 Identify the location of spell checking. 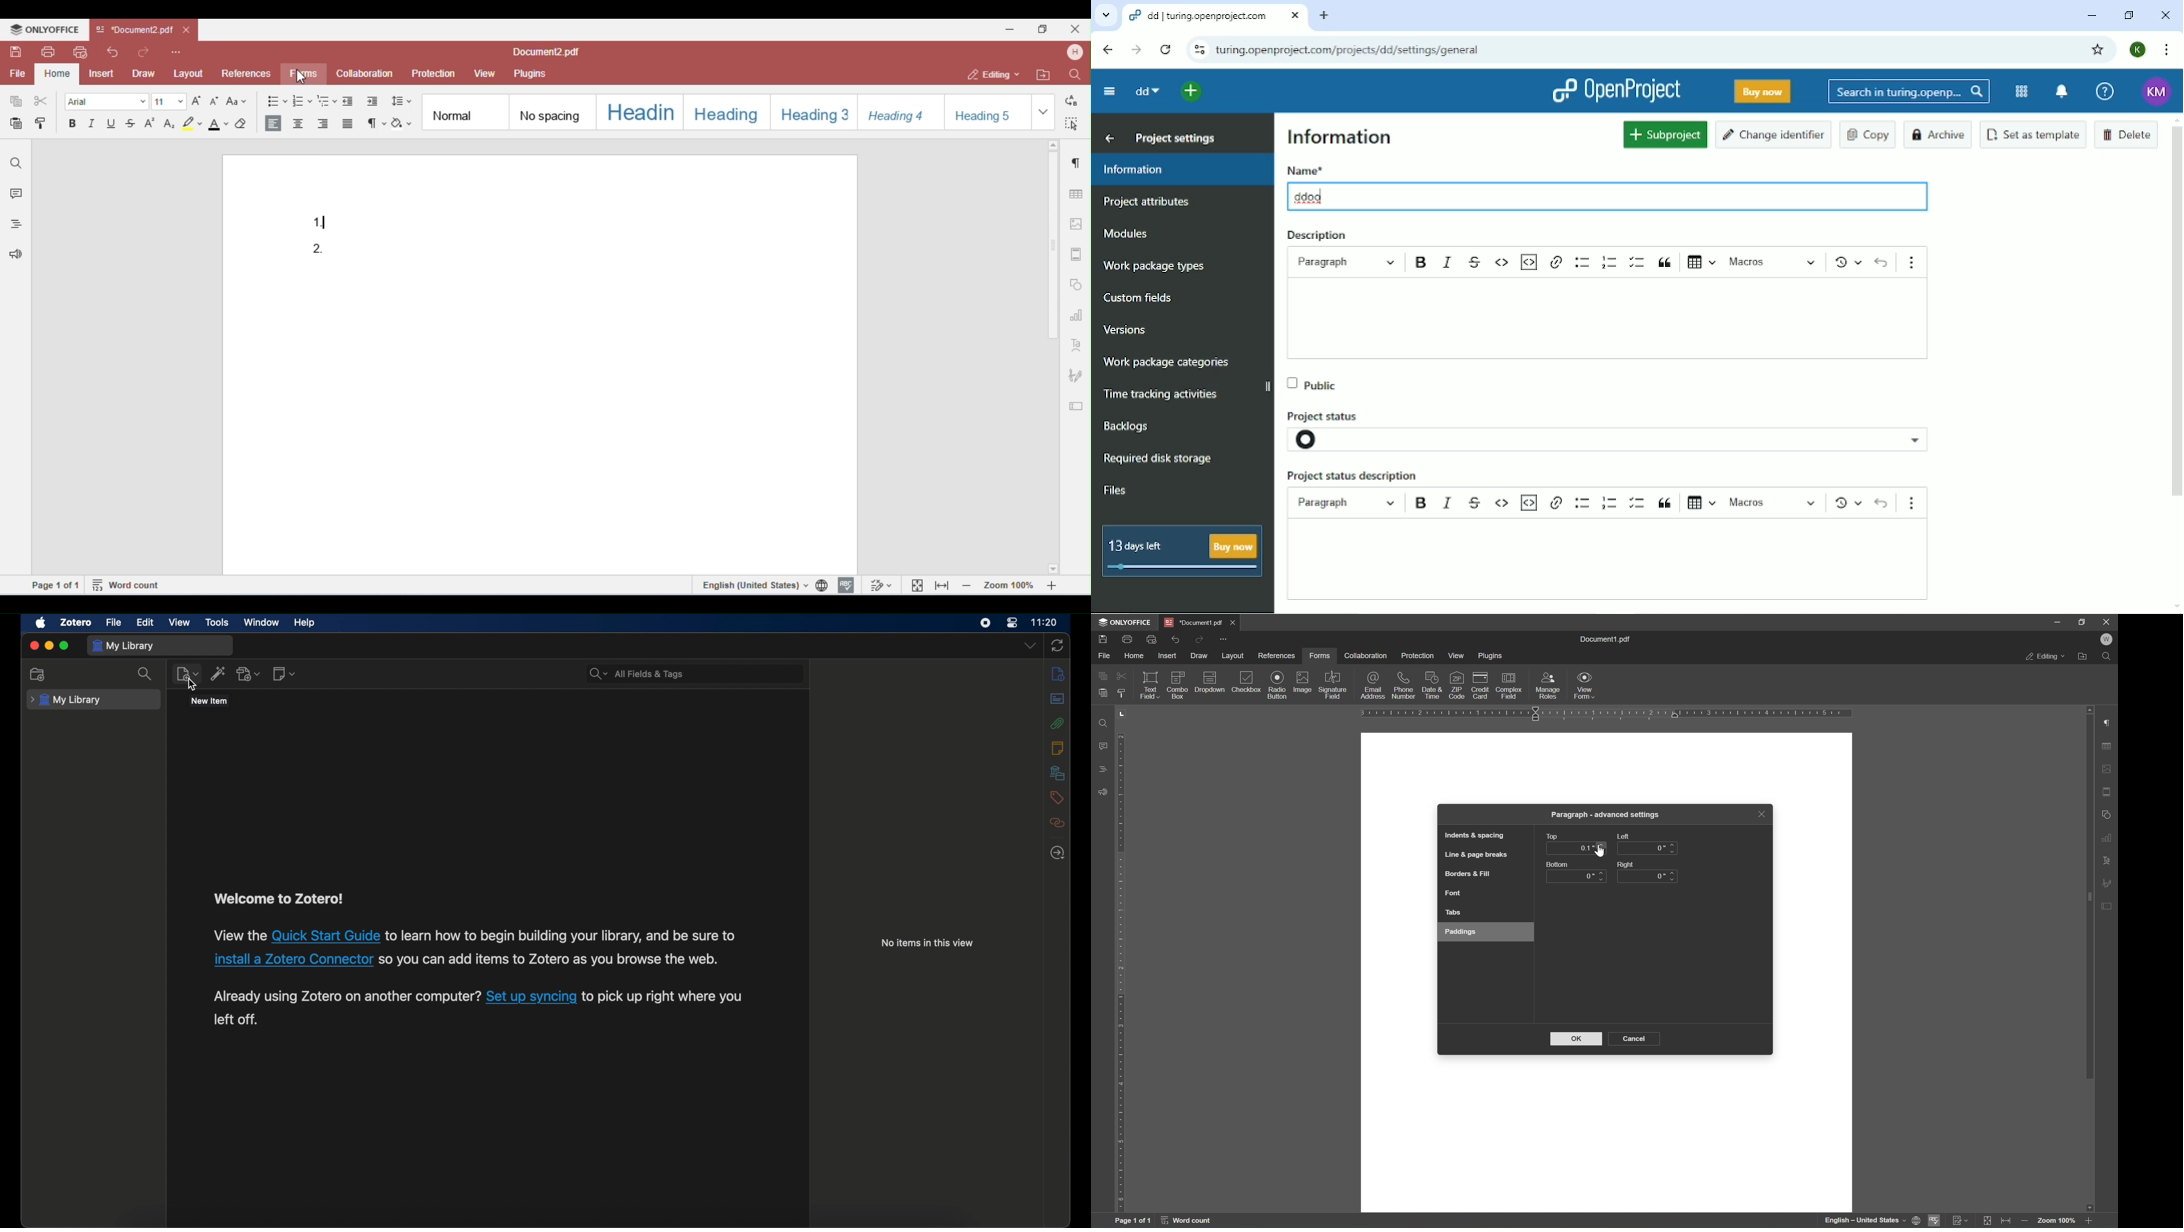
(1933, 1220).